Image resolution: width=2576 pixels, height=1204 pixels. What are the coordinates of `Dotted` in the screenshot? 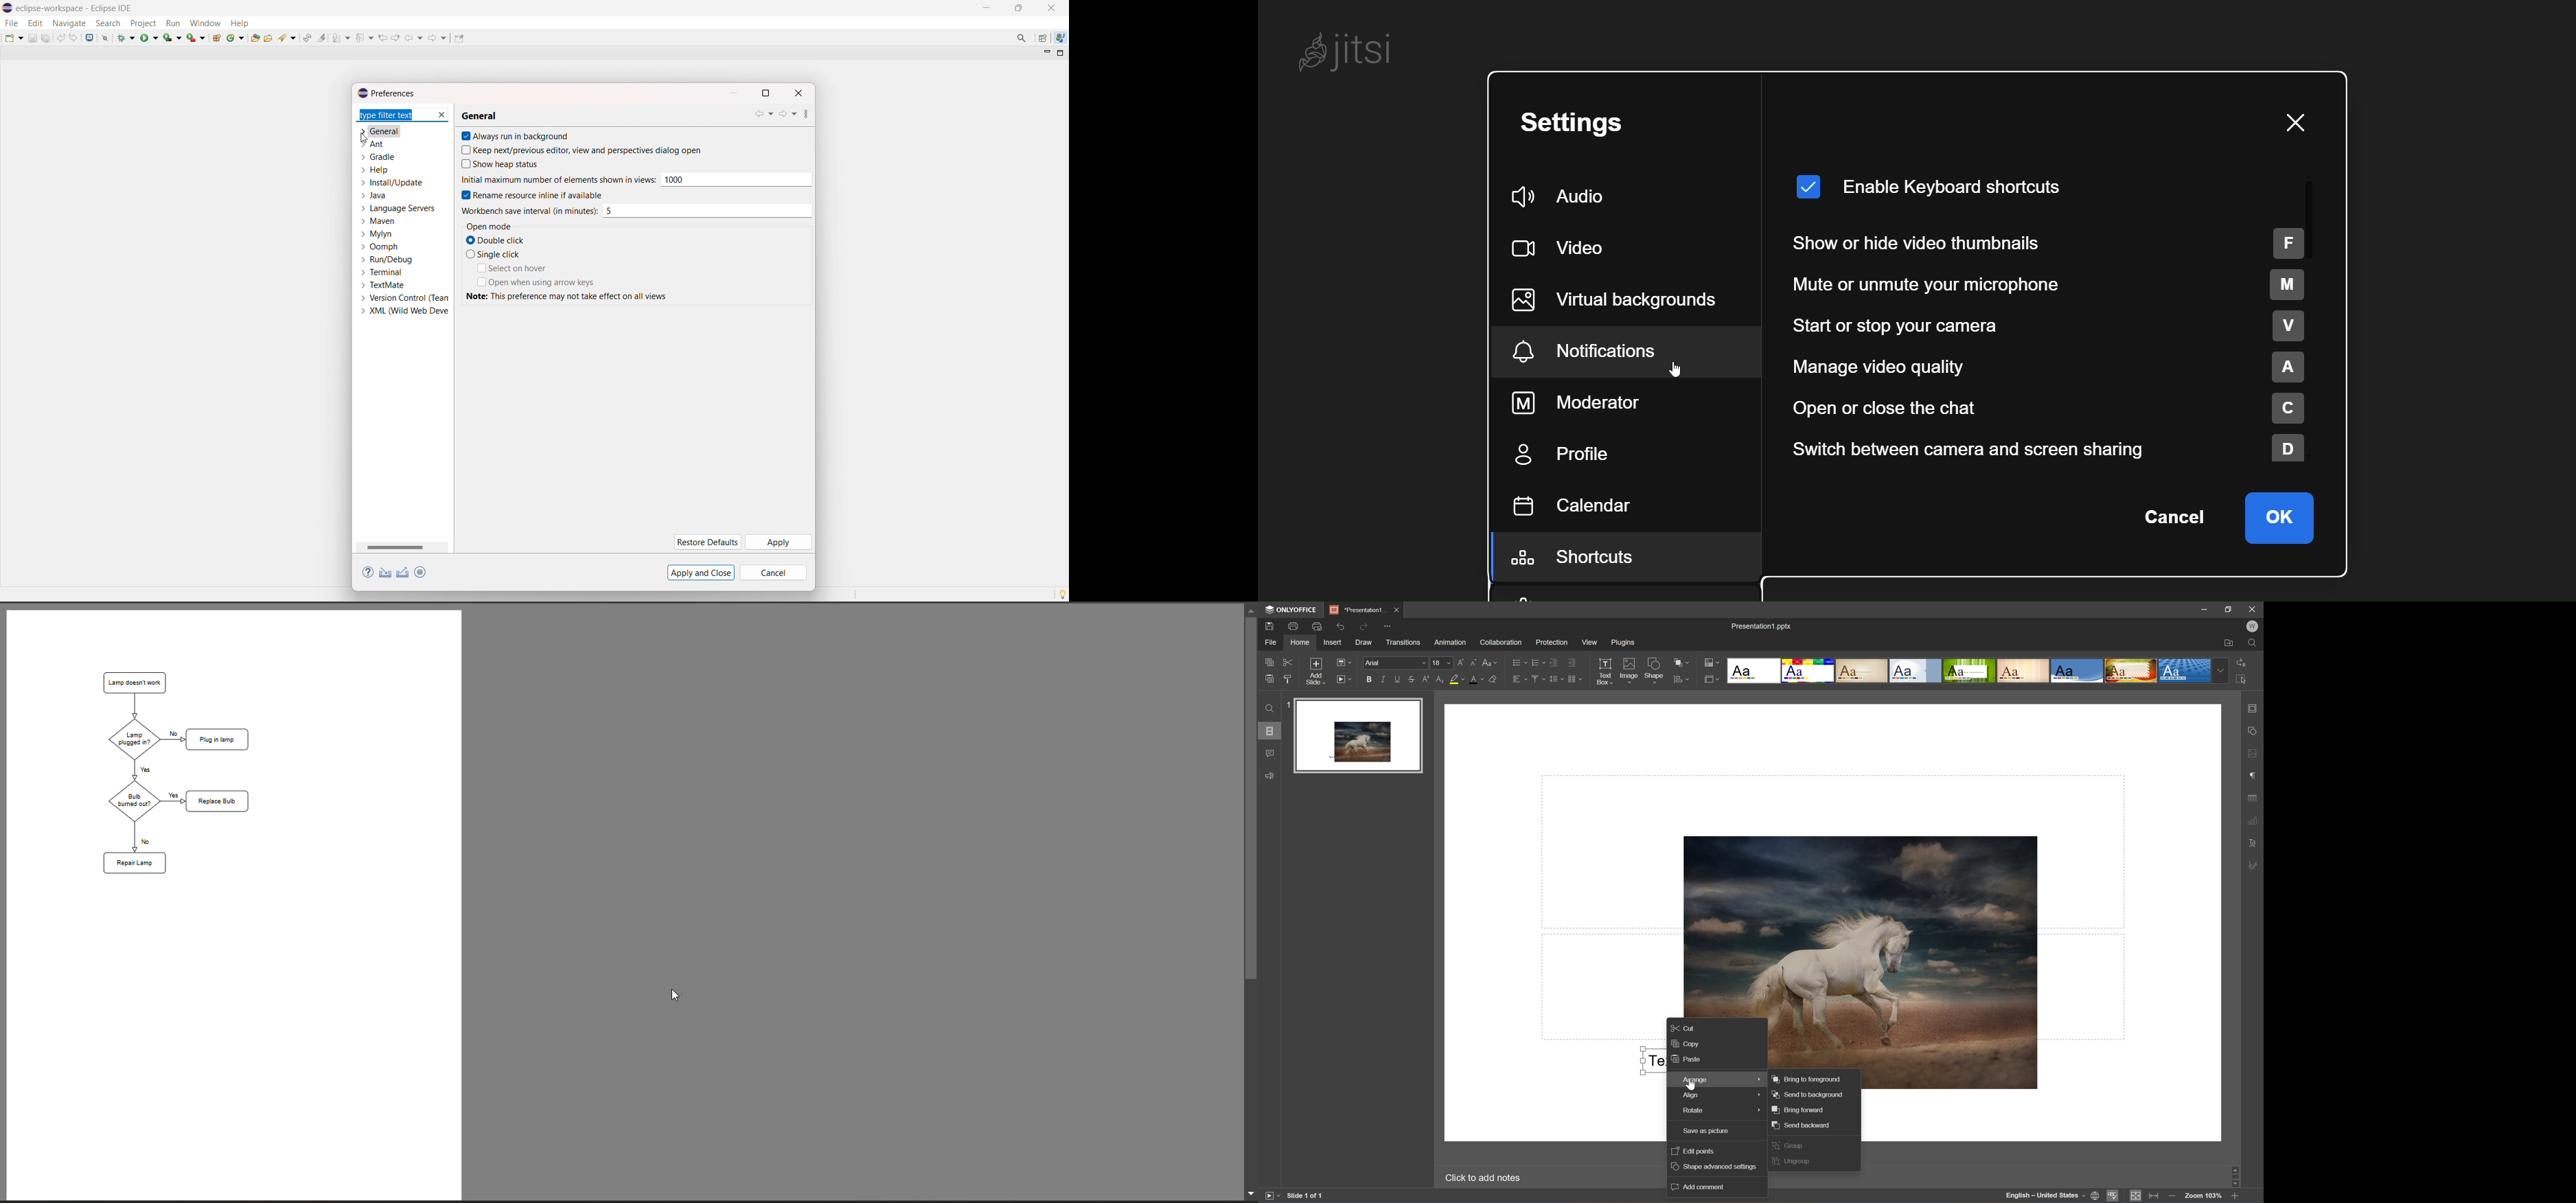 It's located at (2185, 671).